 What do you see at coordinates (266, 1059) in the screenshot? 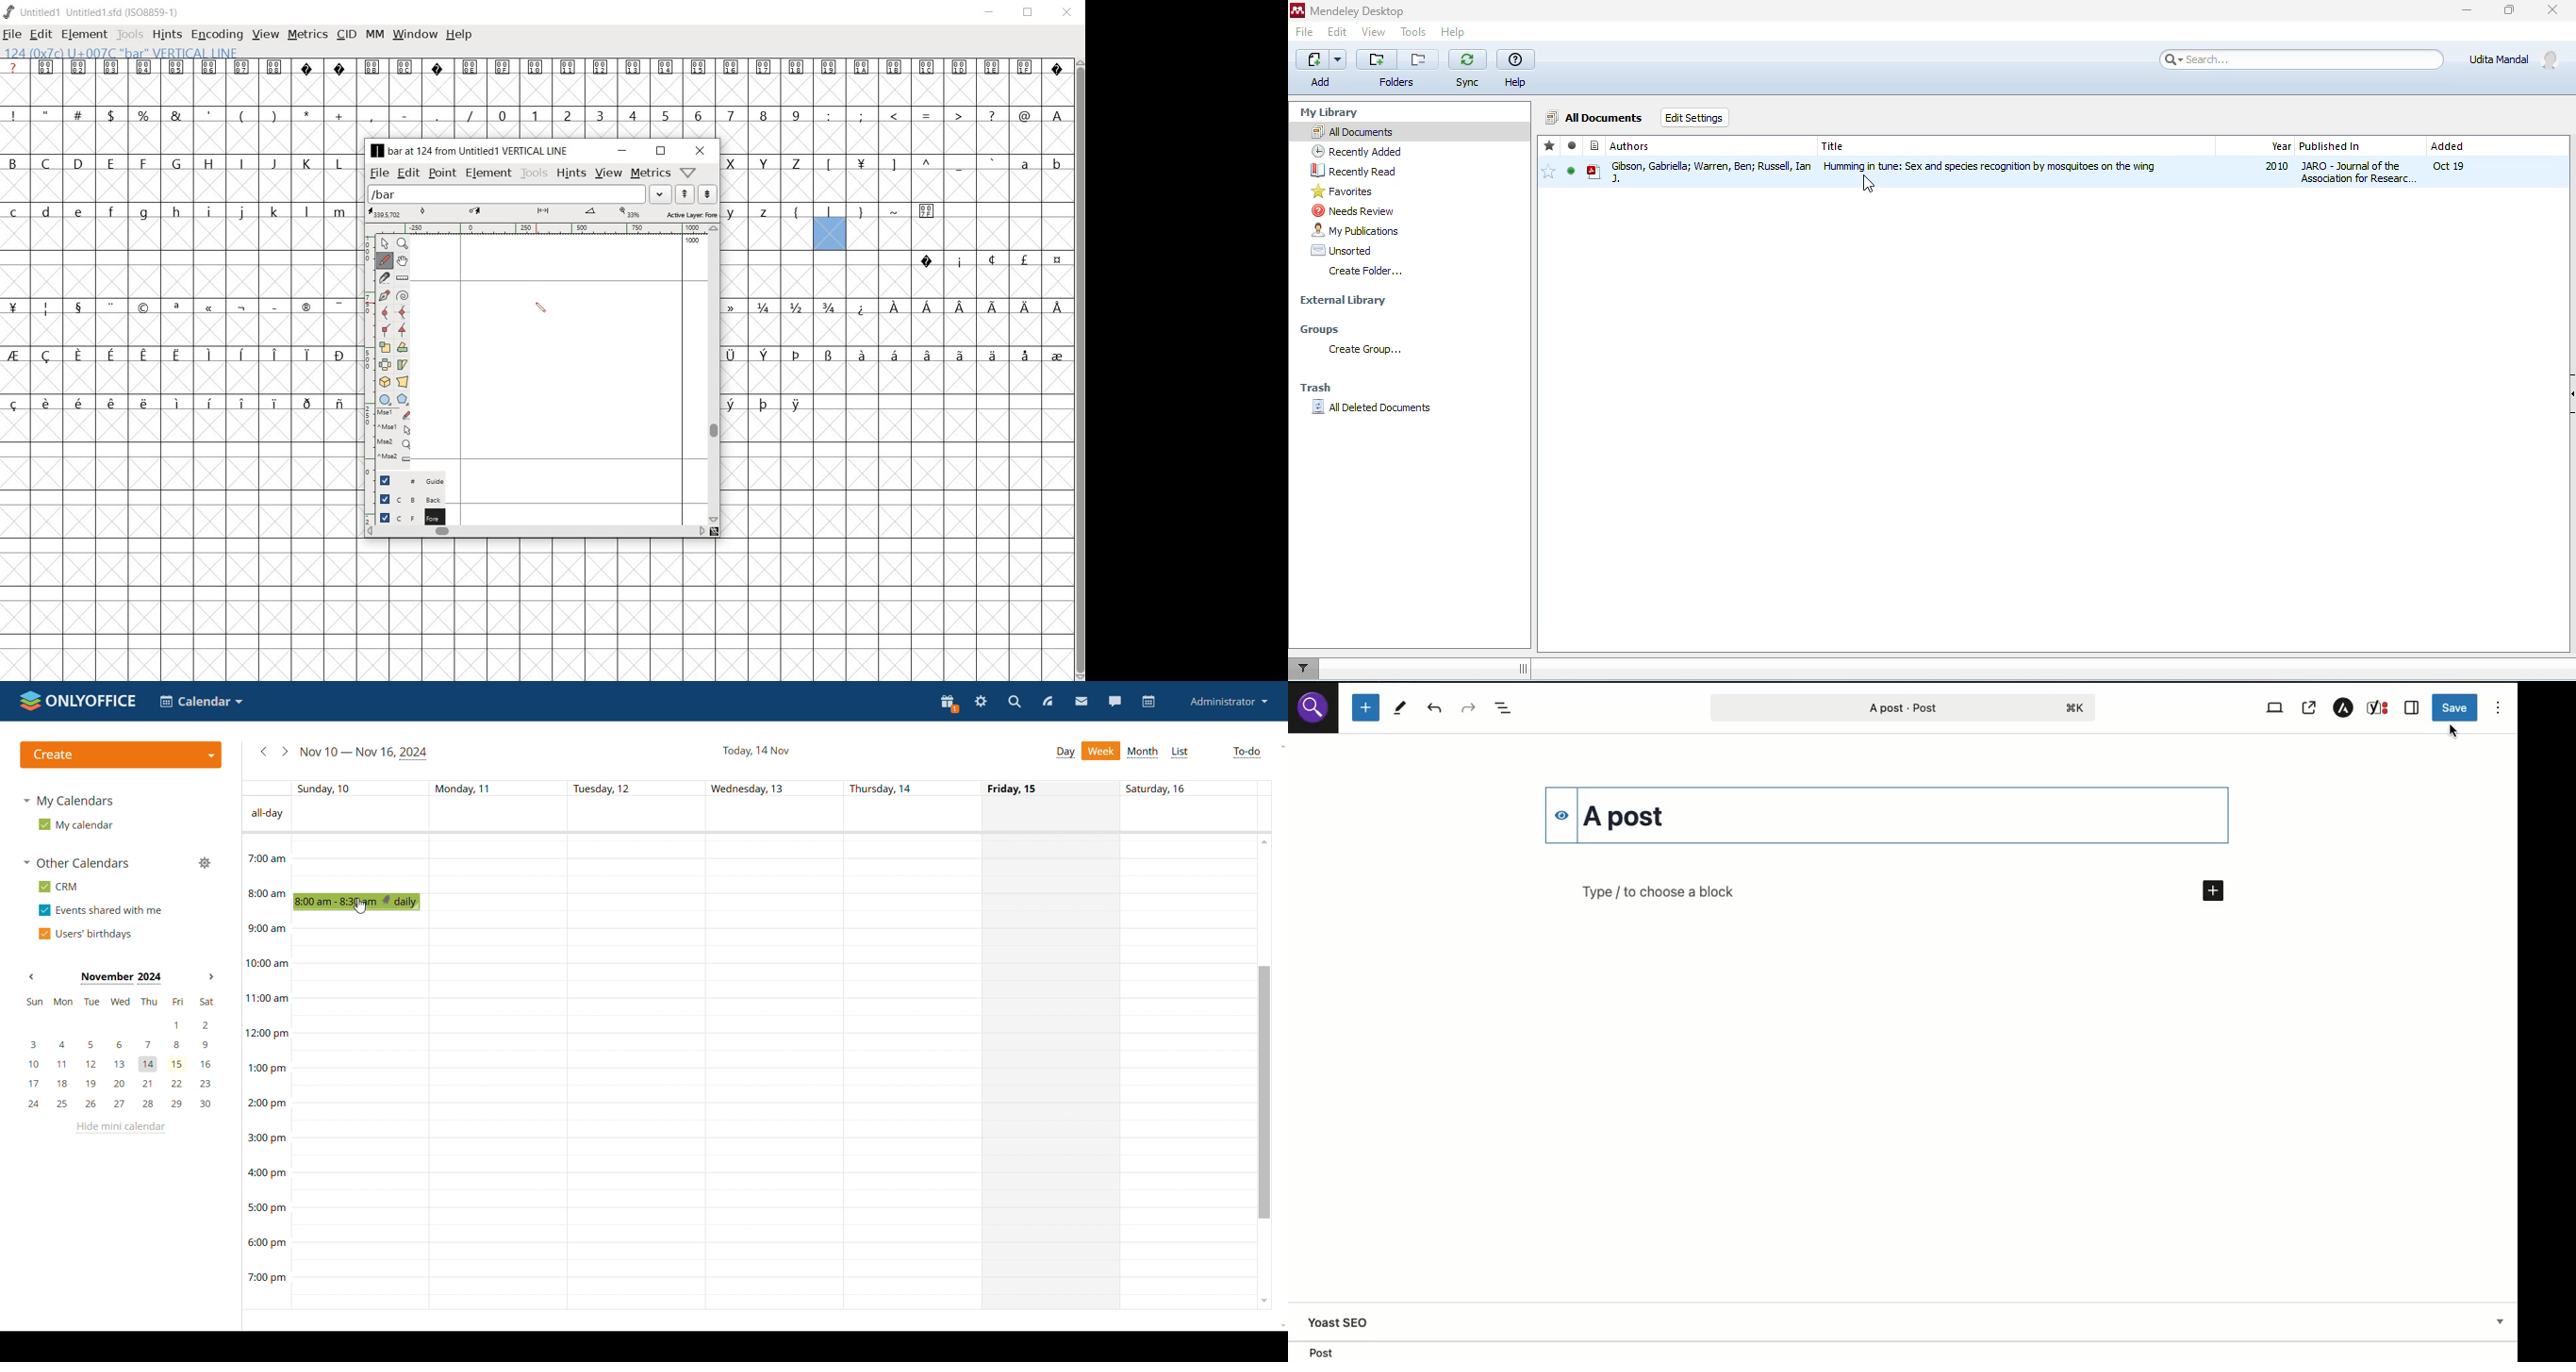
I see `time of the day` at bounding box center [266, 1059].